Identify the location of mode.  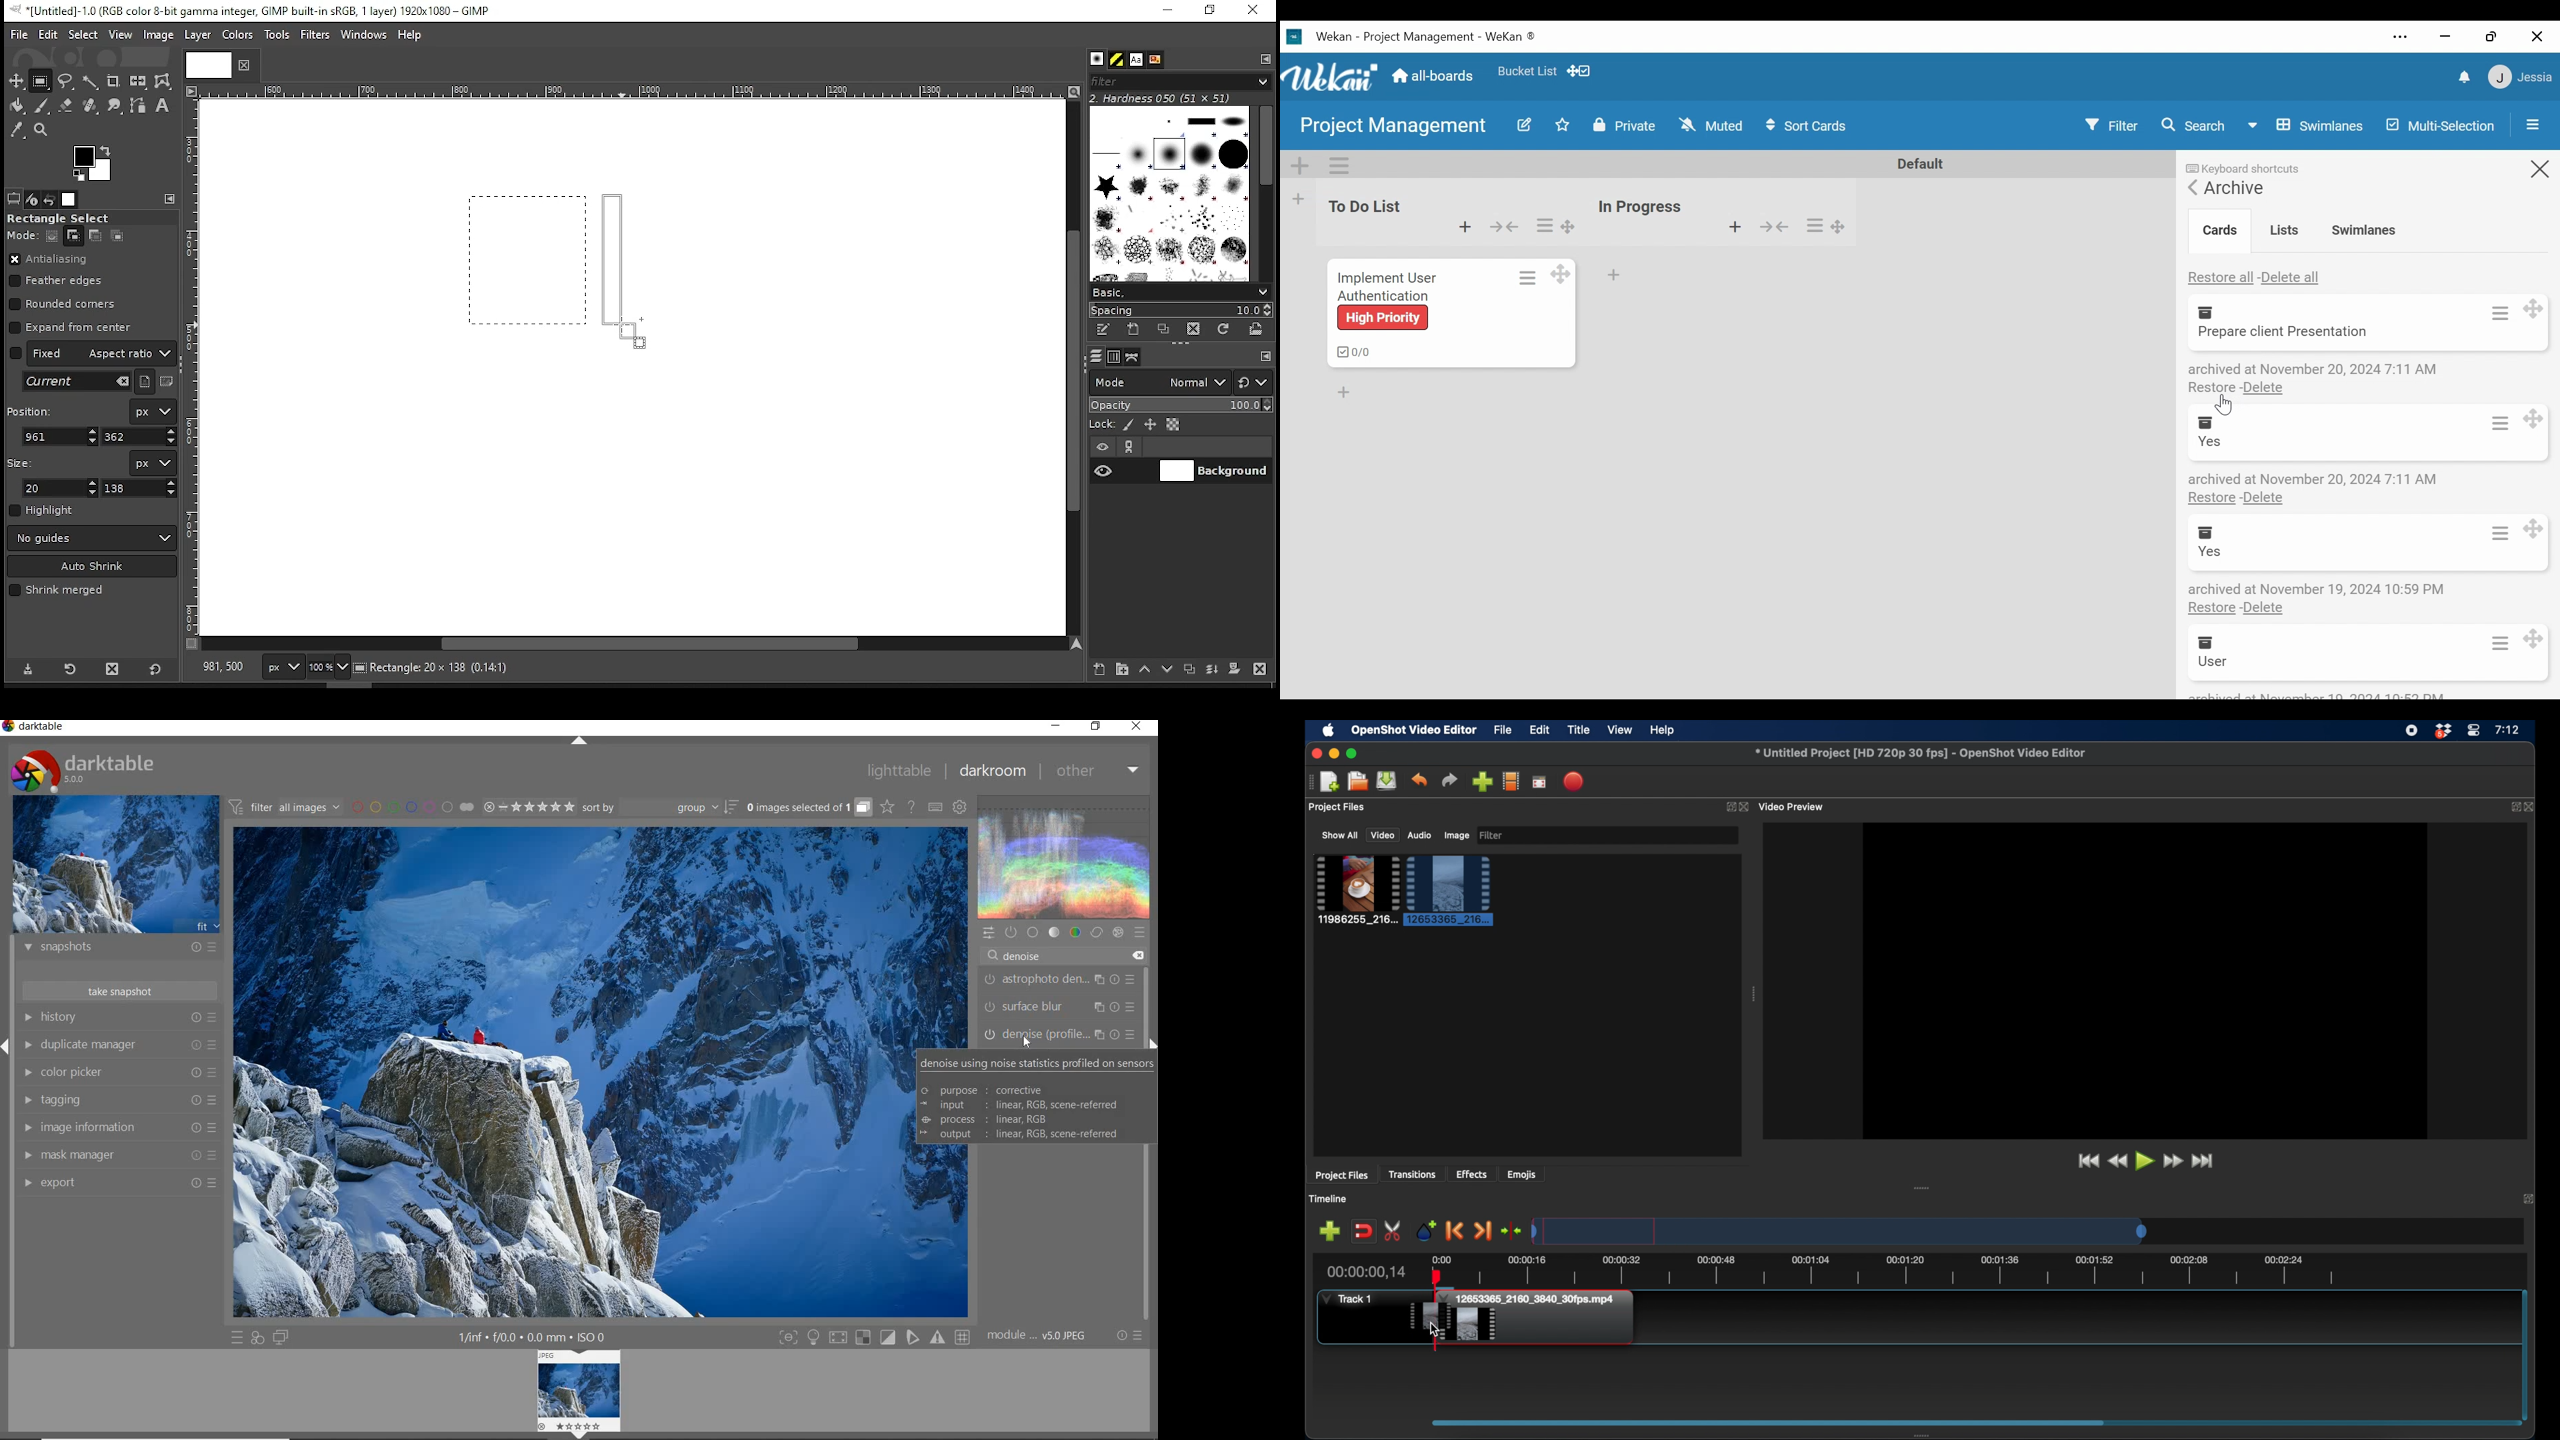
(1159, 384).